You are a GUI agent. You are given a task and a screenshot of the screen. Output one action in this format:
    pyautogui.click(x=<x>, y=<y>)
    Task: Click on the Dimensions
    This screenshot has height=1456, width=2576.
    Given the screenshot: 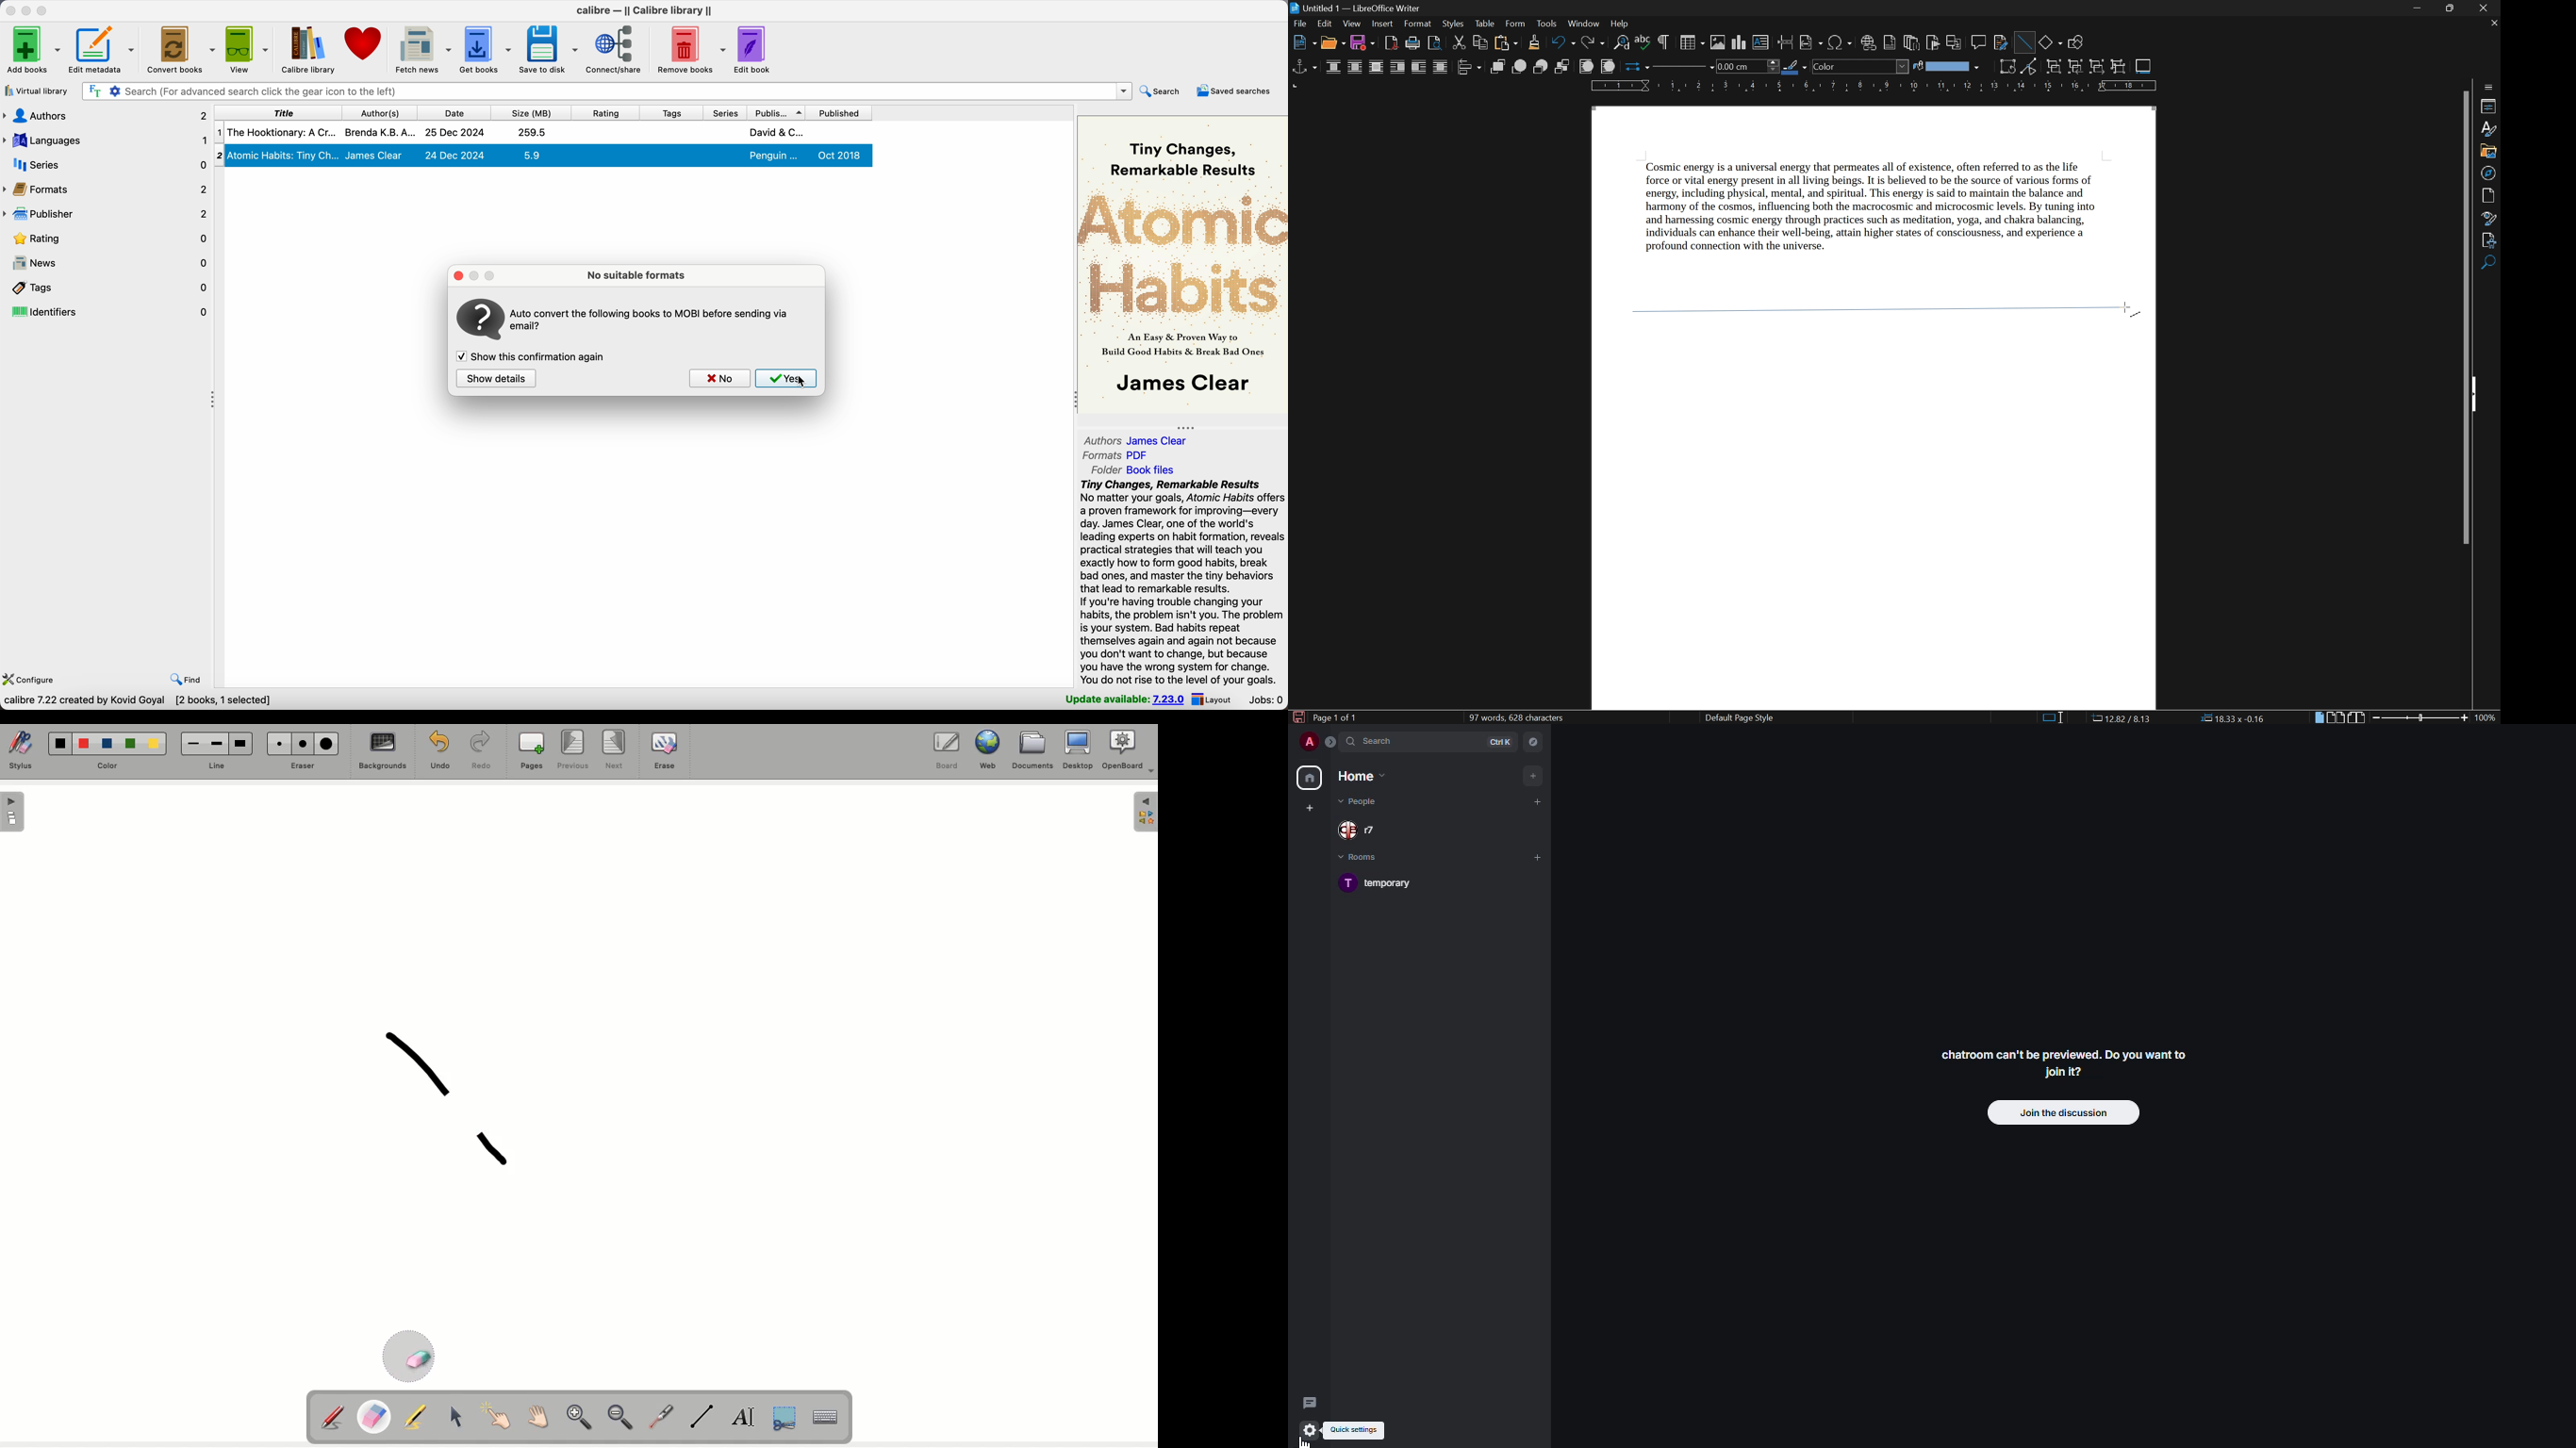 What is the action you would take?
    pyautogui.click(x=2121, y=717)
    